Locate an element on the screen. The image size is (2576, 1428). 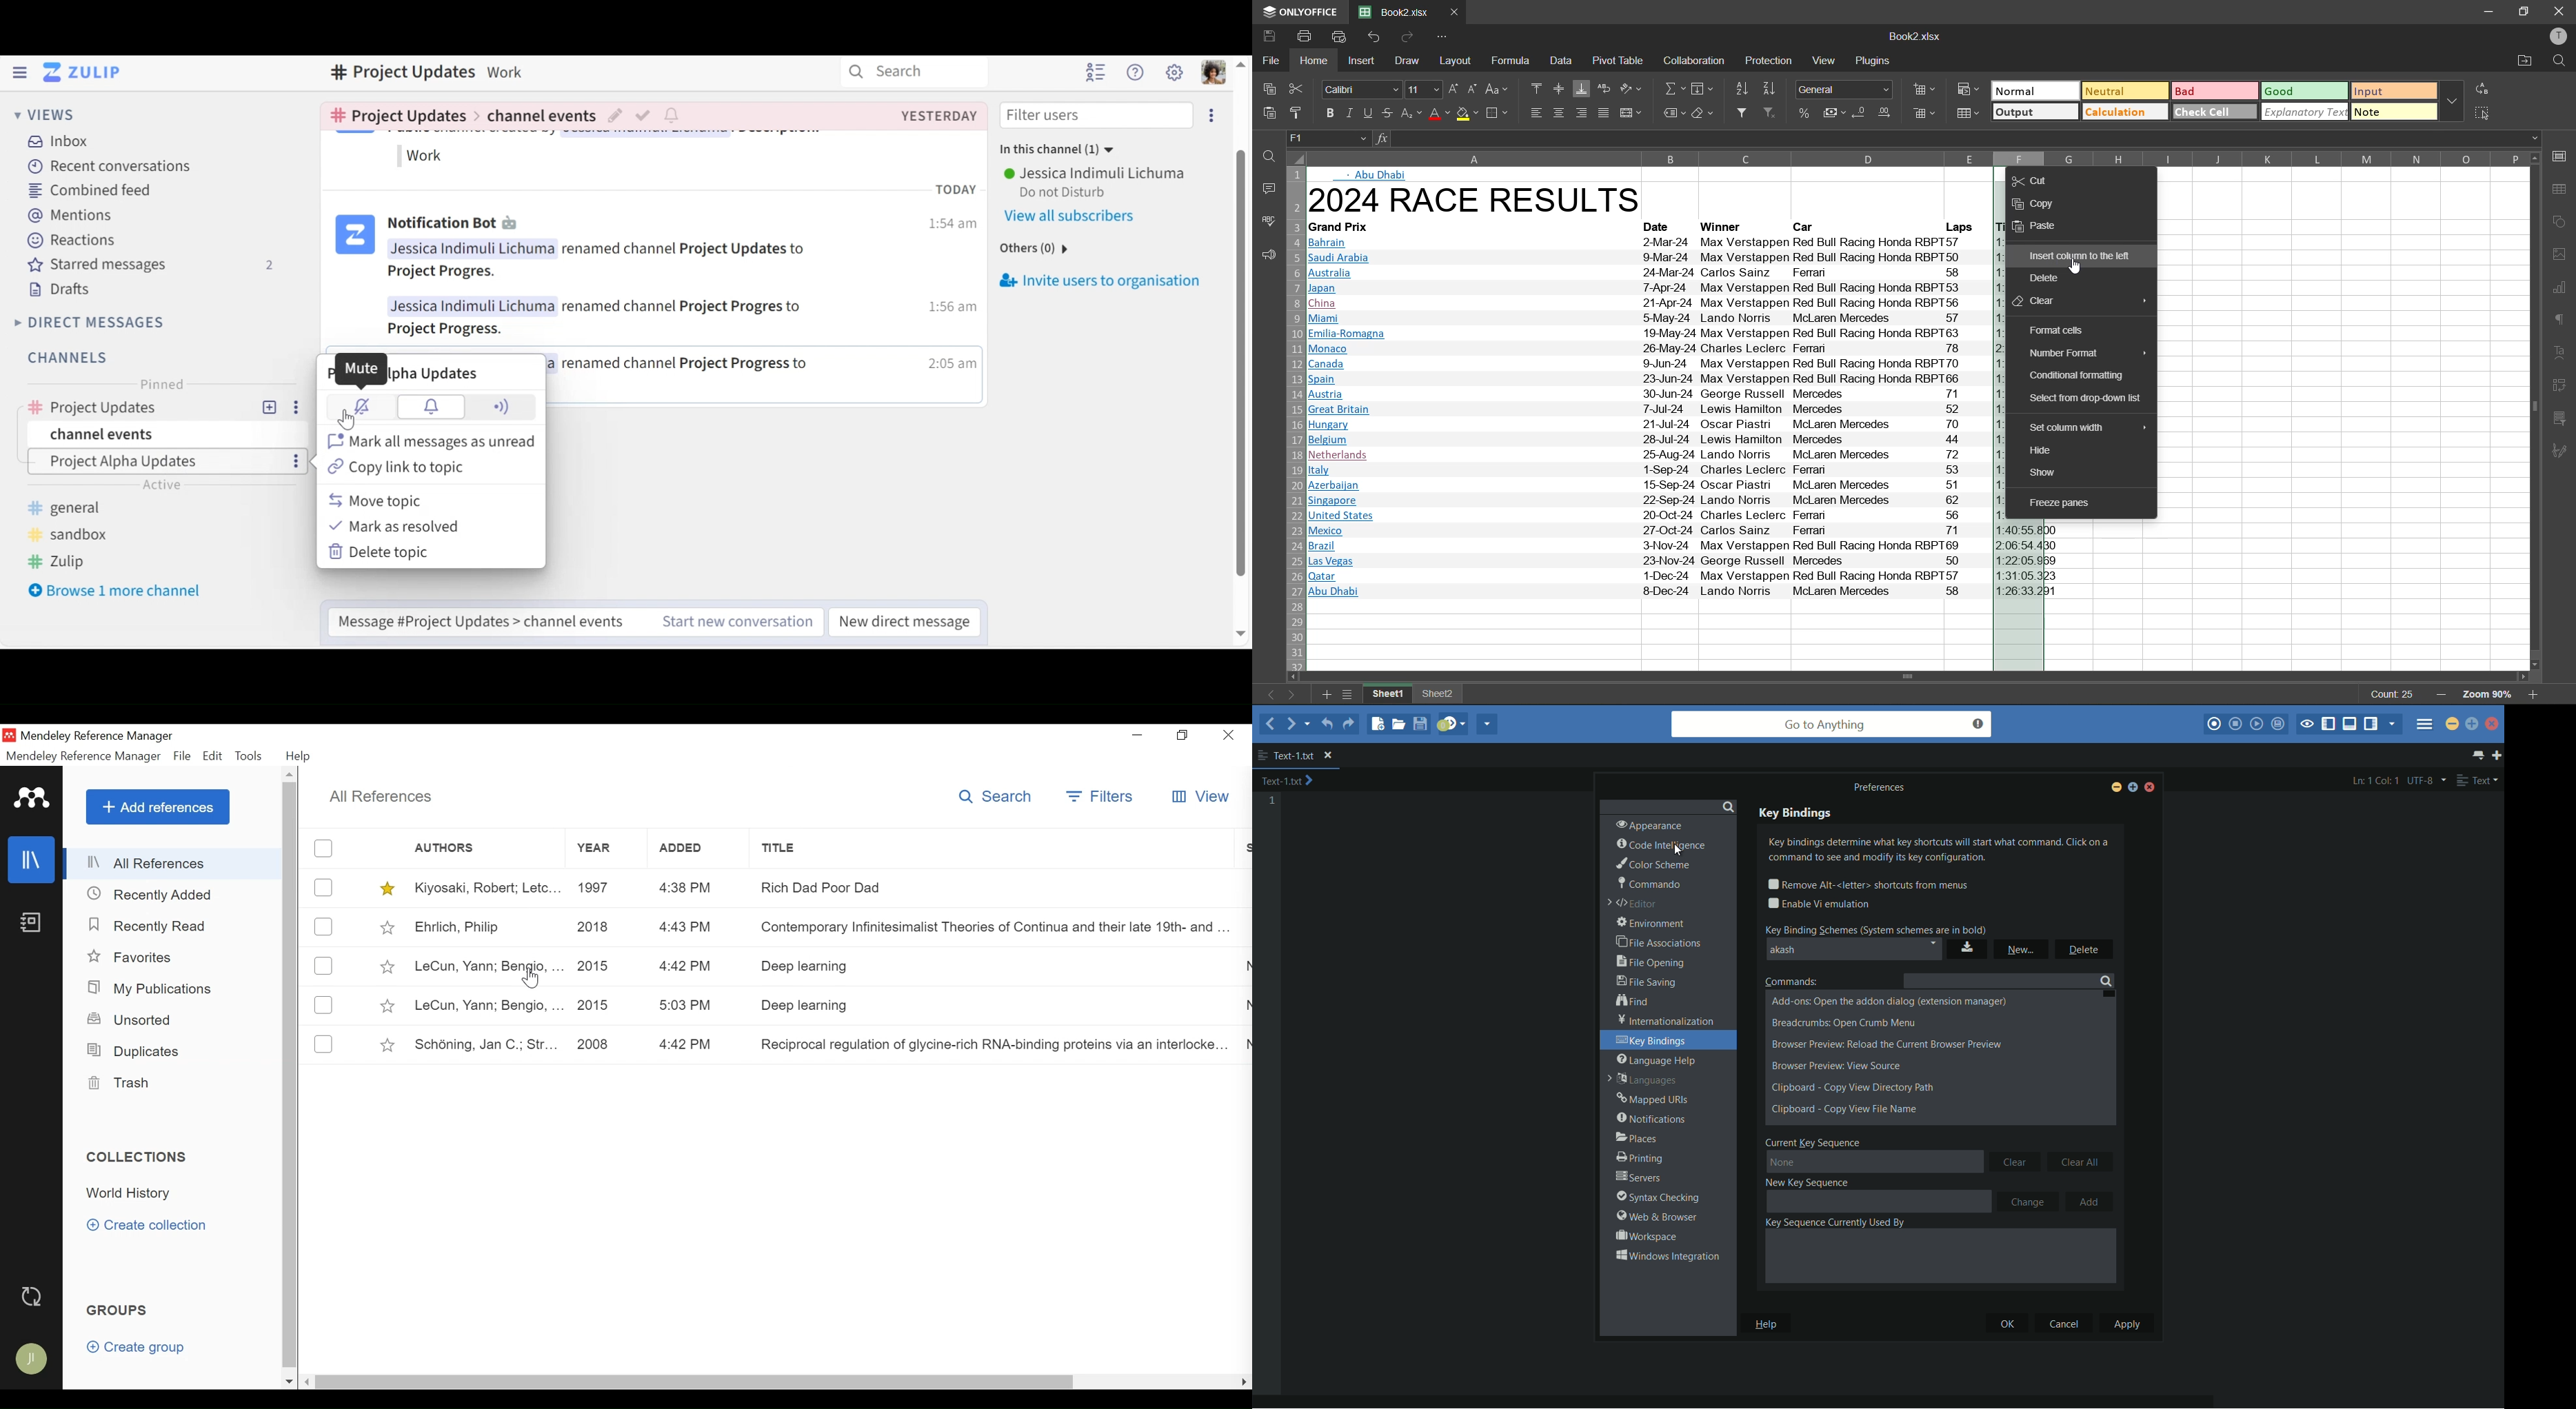
bad is located at coordinates (2213, 91).